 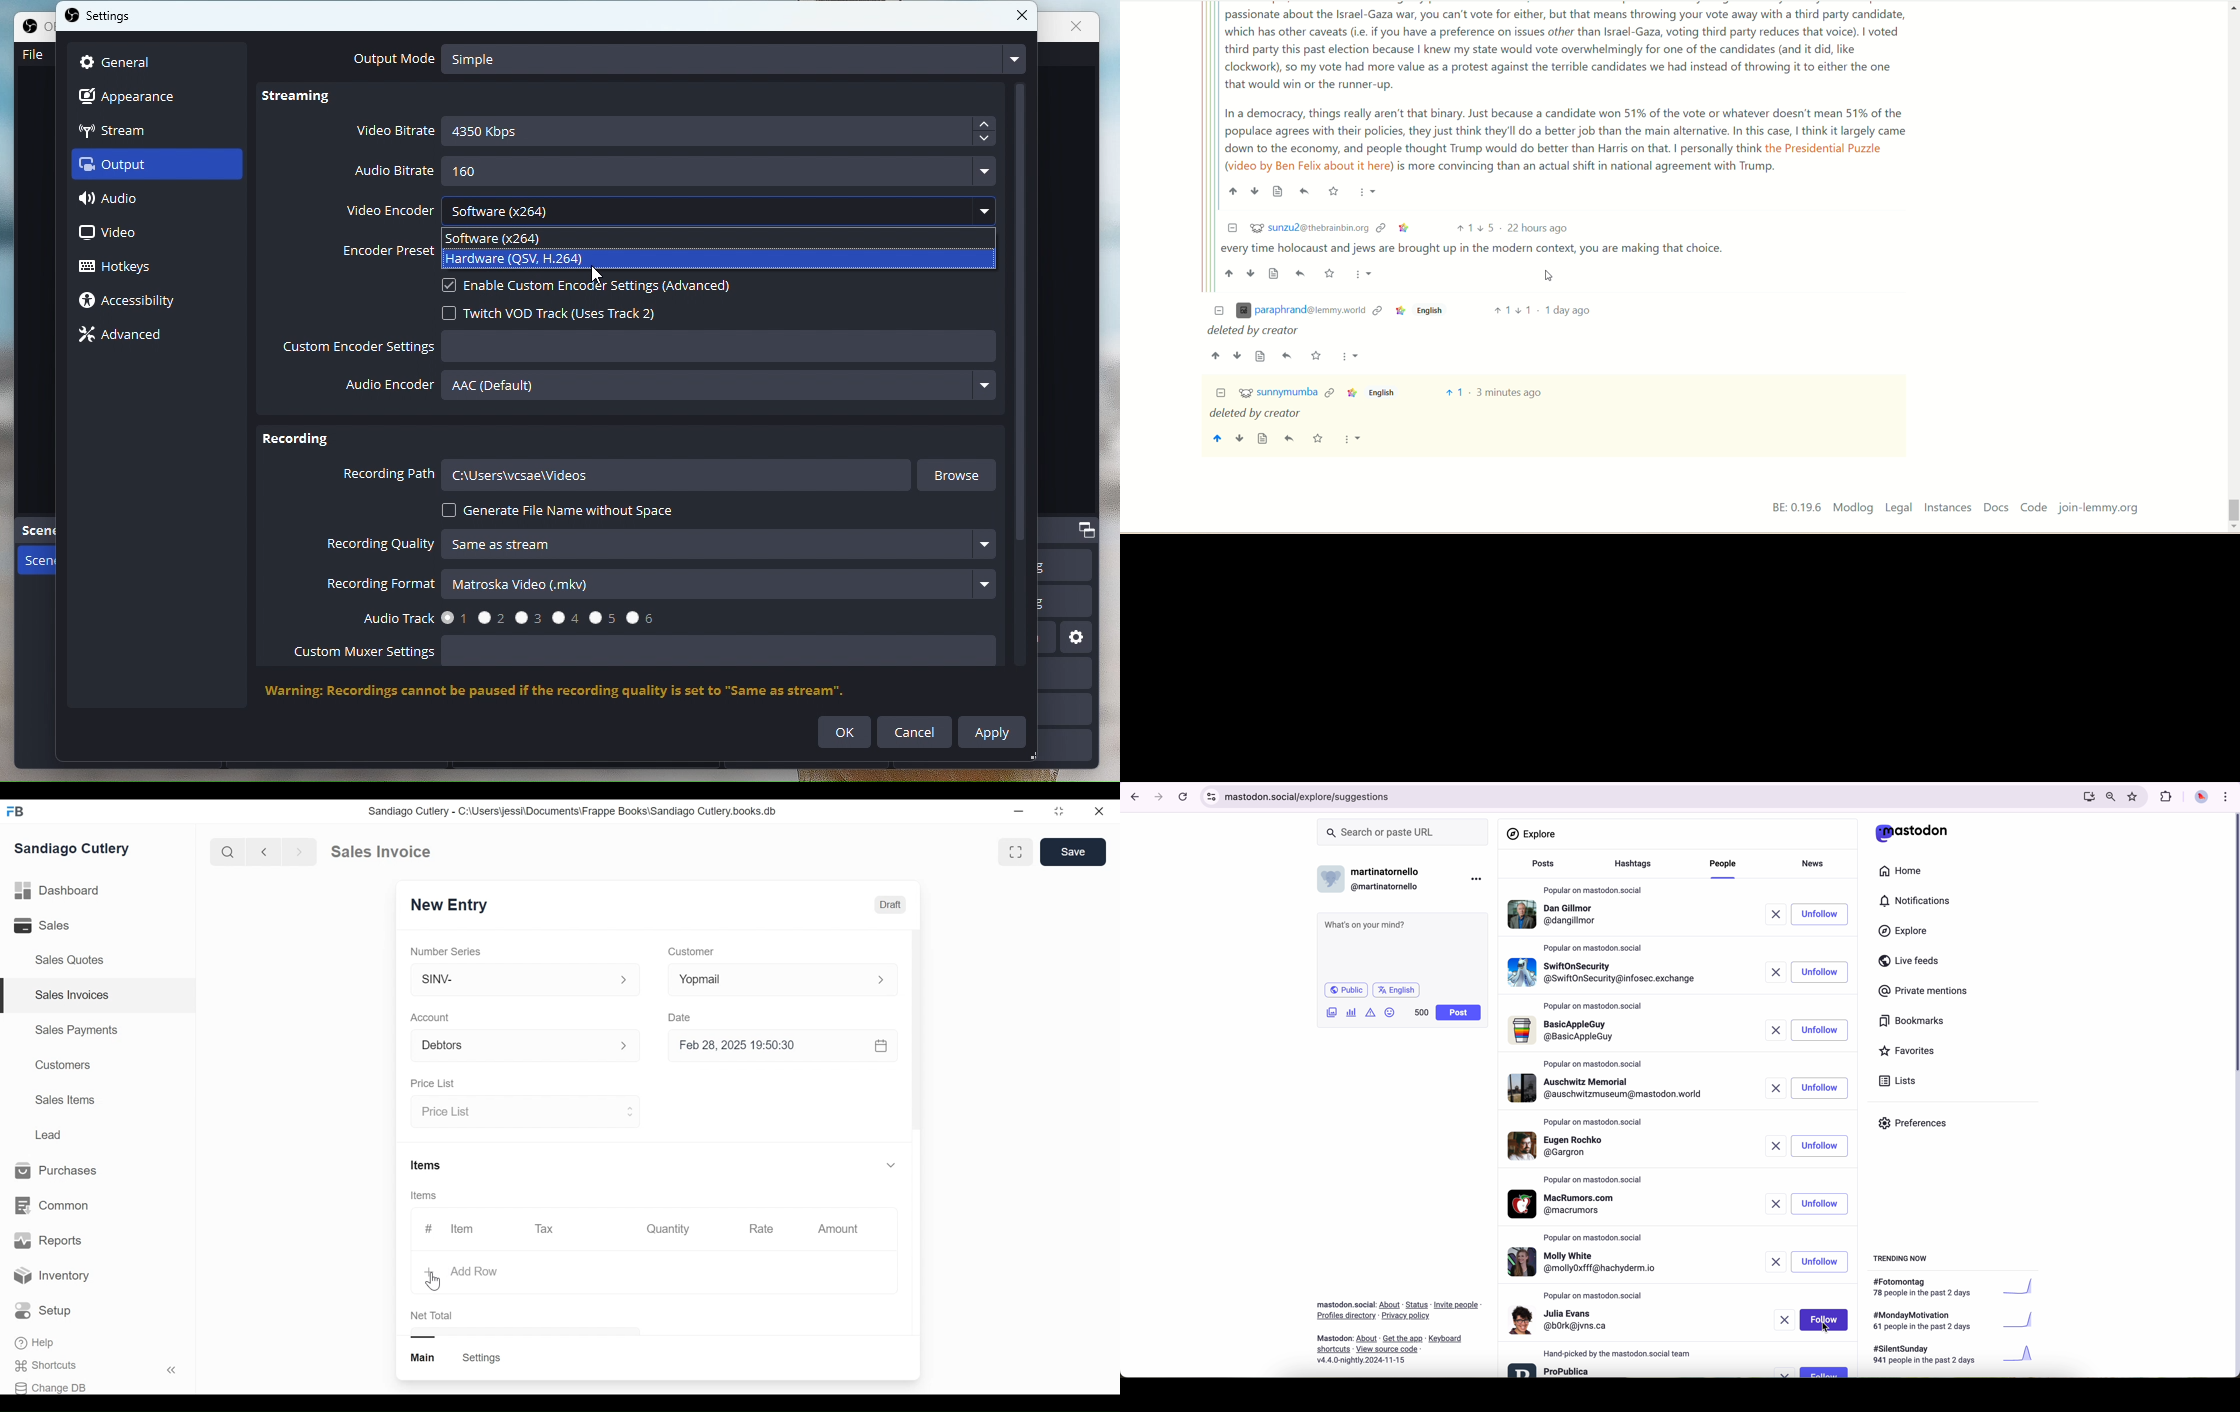 I want to click on Items, so click(x=428, y=1164).